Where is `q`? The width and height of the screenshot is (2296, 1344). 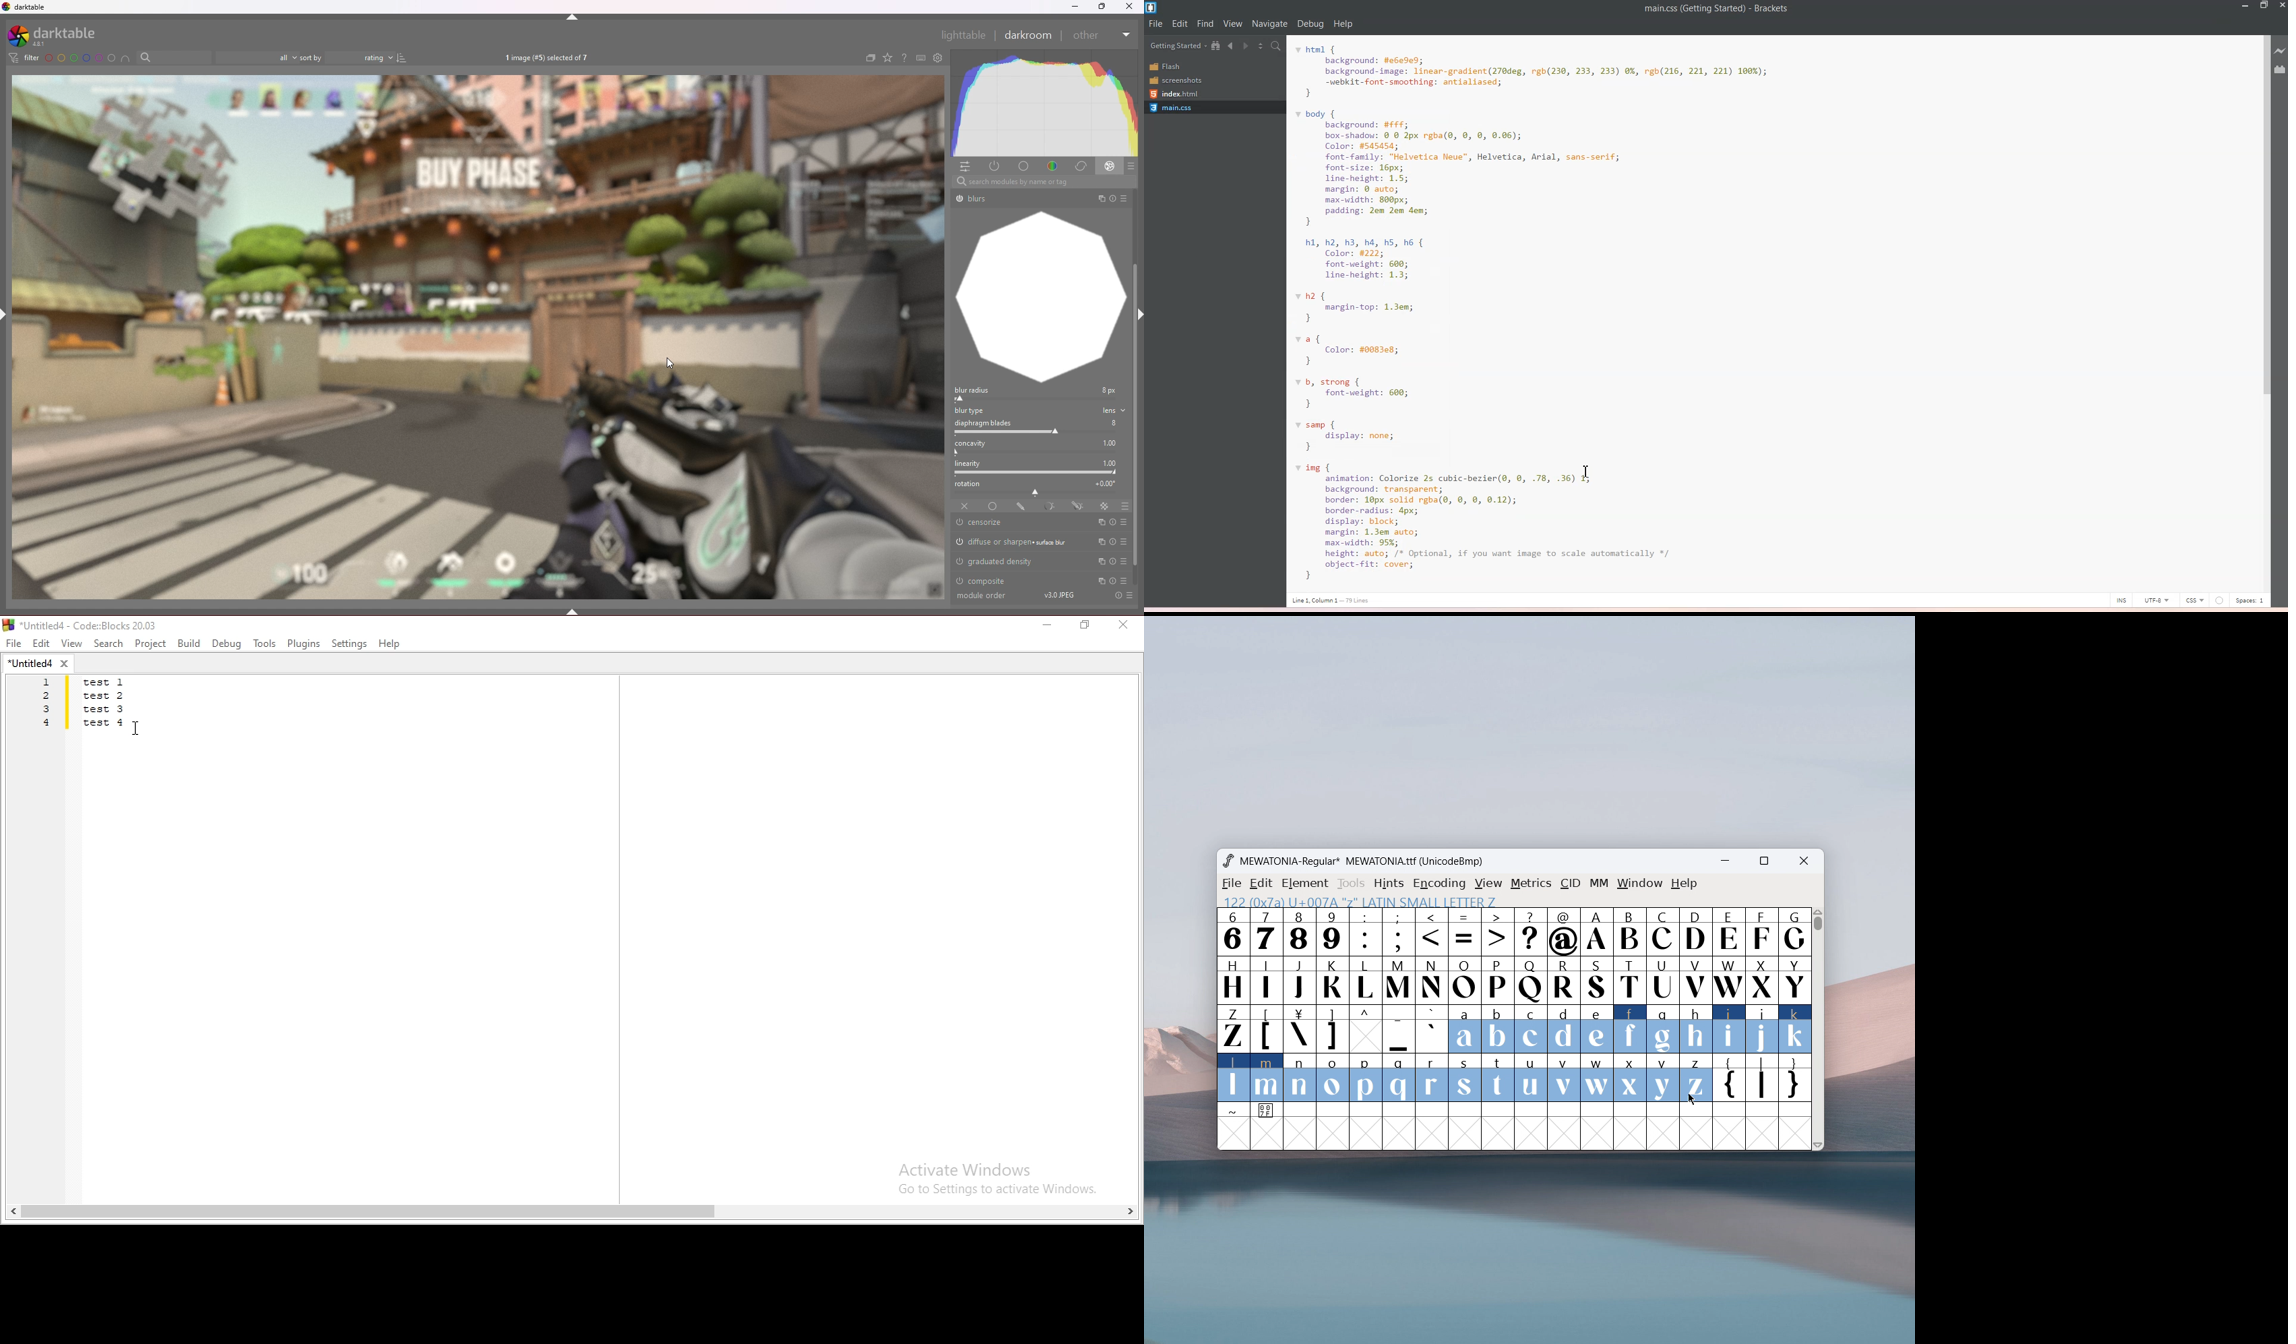 q is located at coordinates (1399, 1078).